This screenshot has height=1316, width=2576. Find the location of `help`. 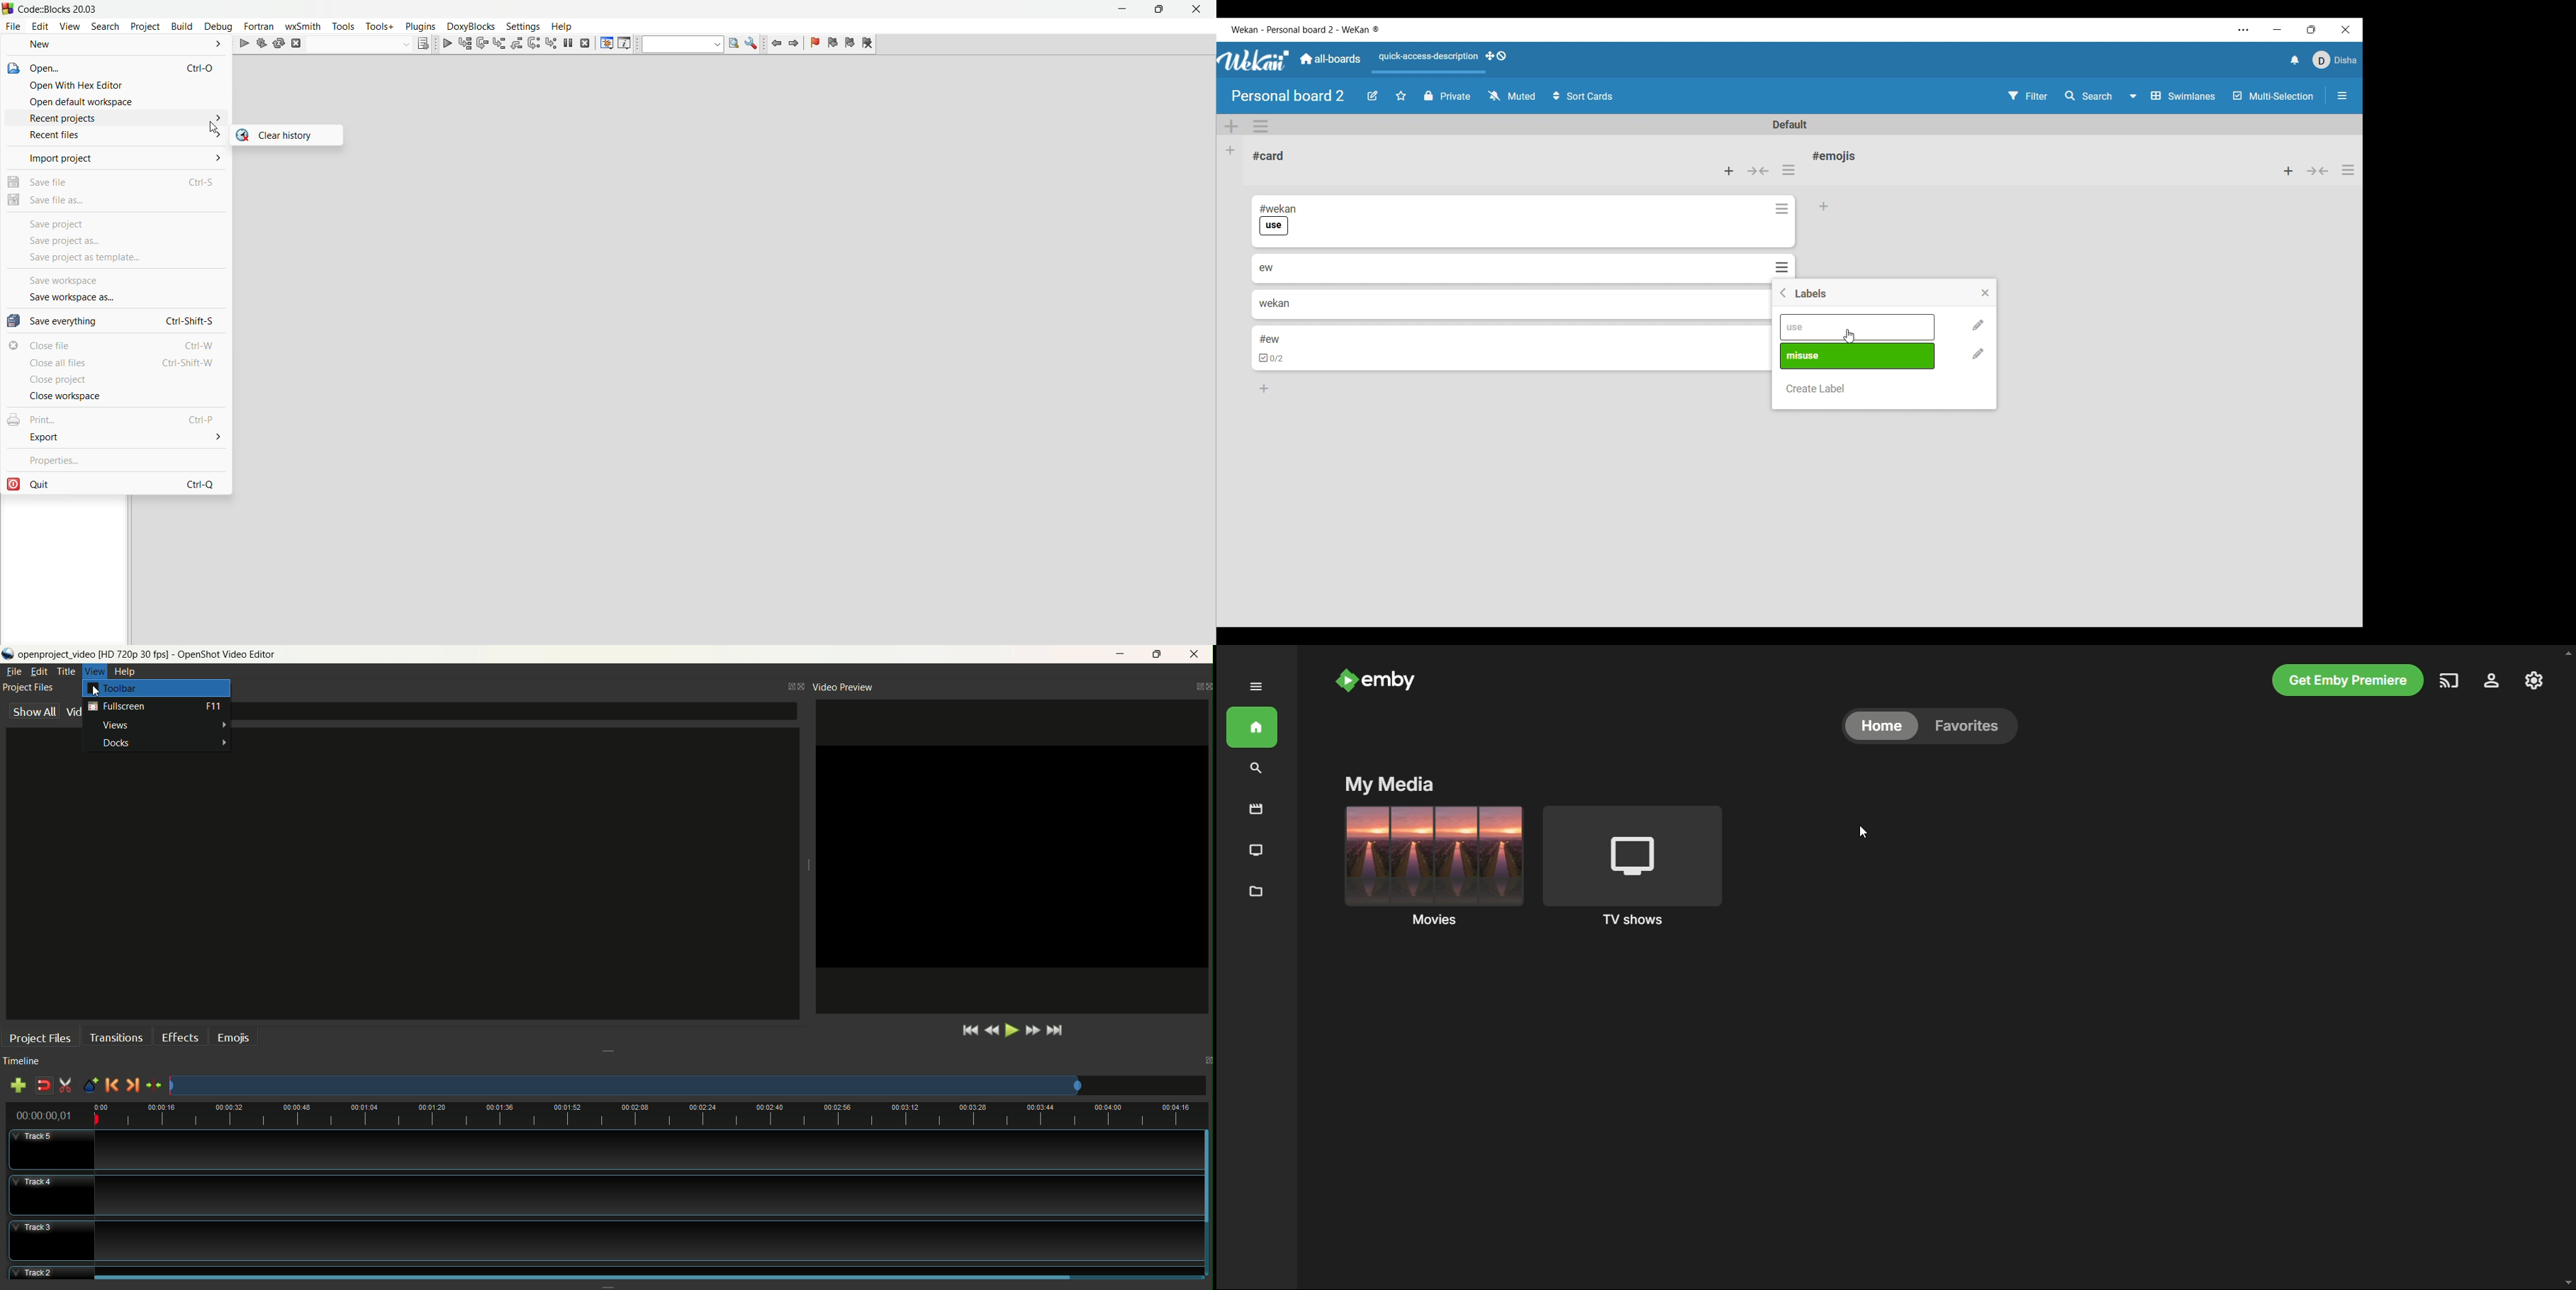

help is located at coordinates (126, 672).